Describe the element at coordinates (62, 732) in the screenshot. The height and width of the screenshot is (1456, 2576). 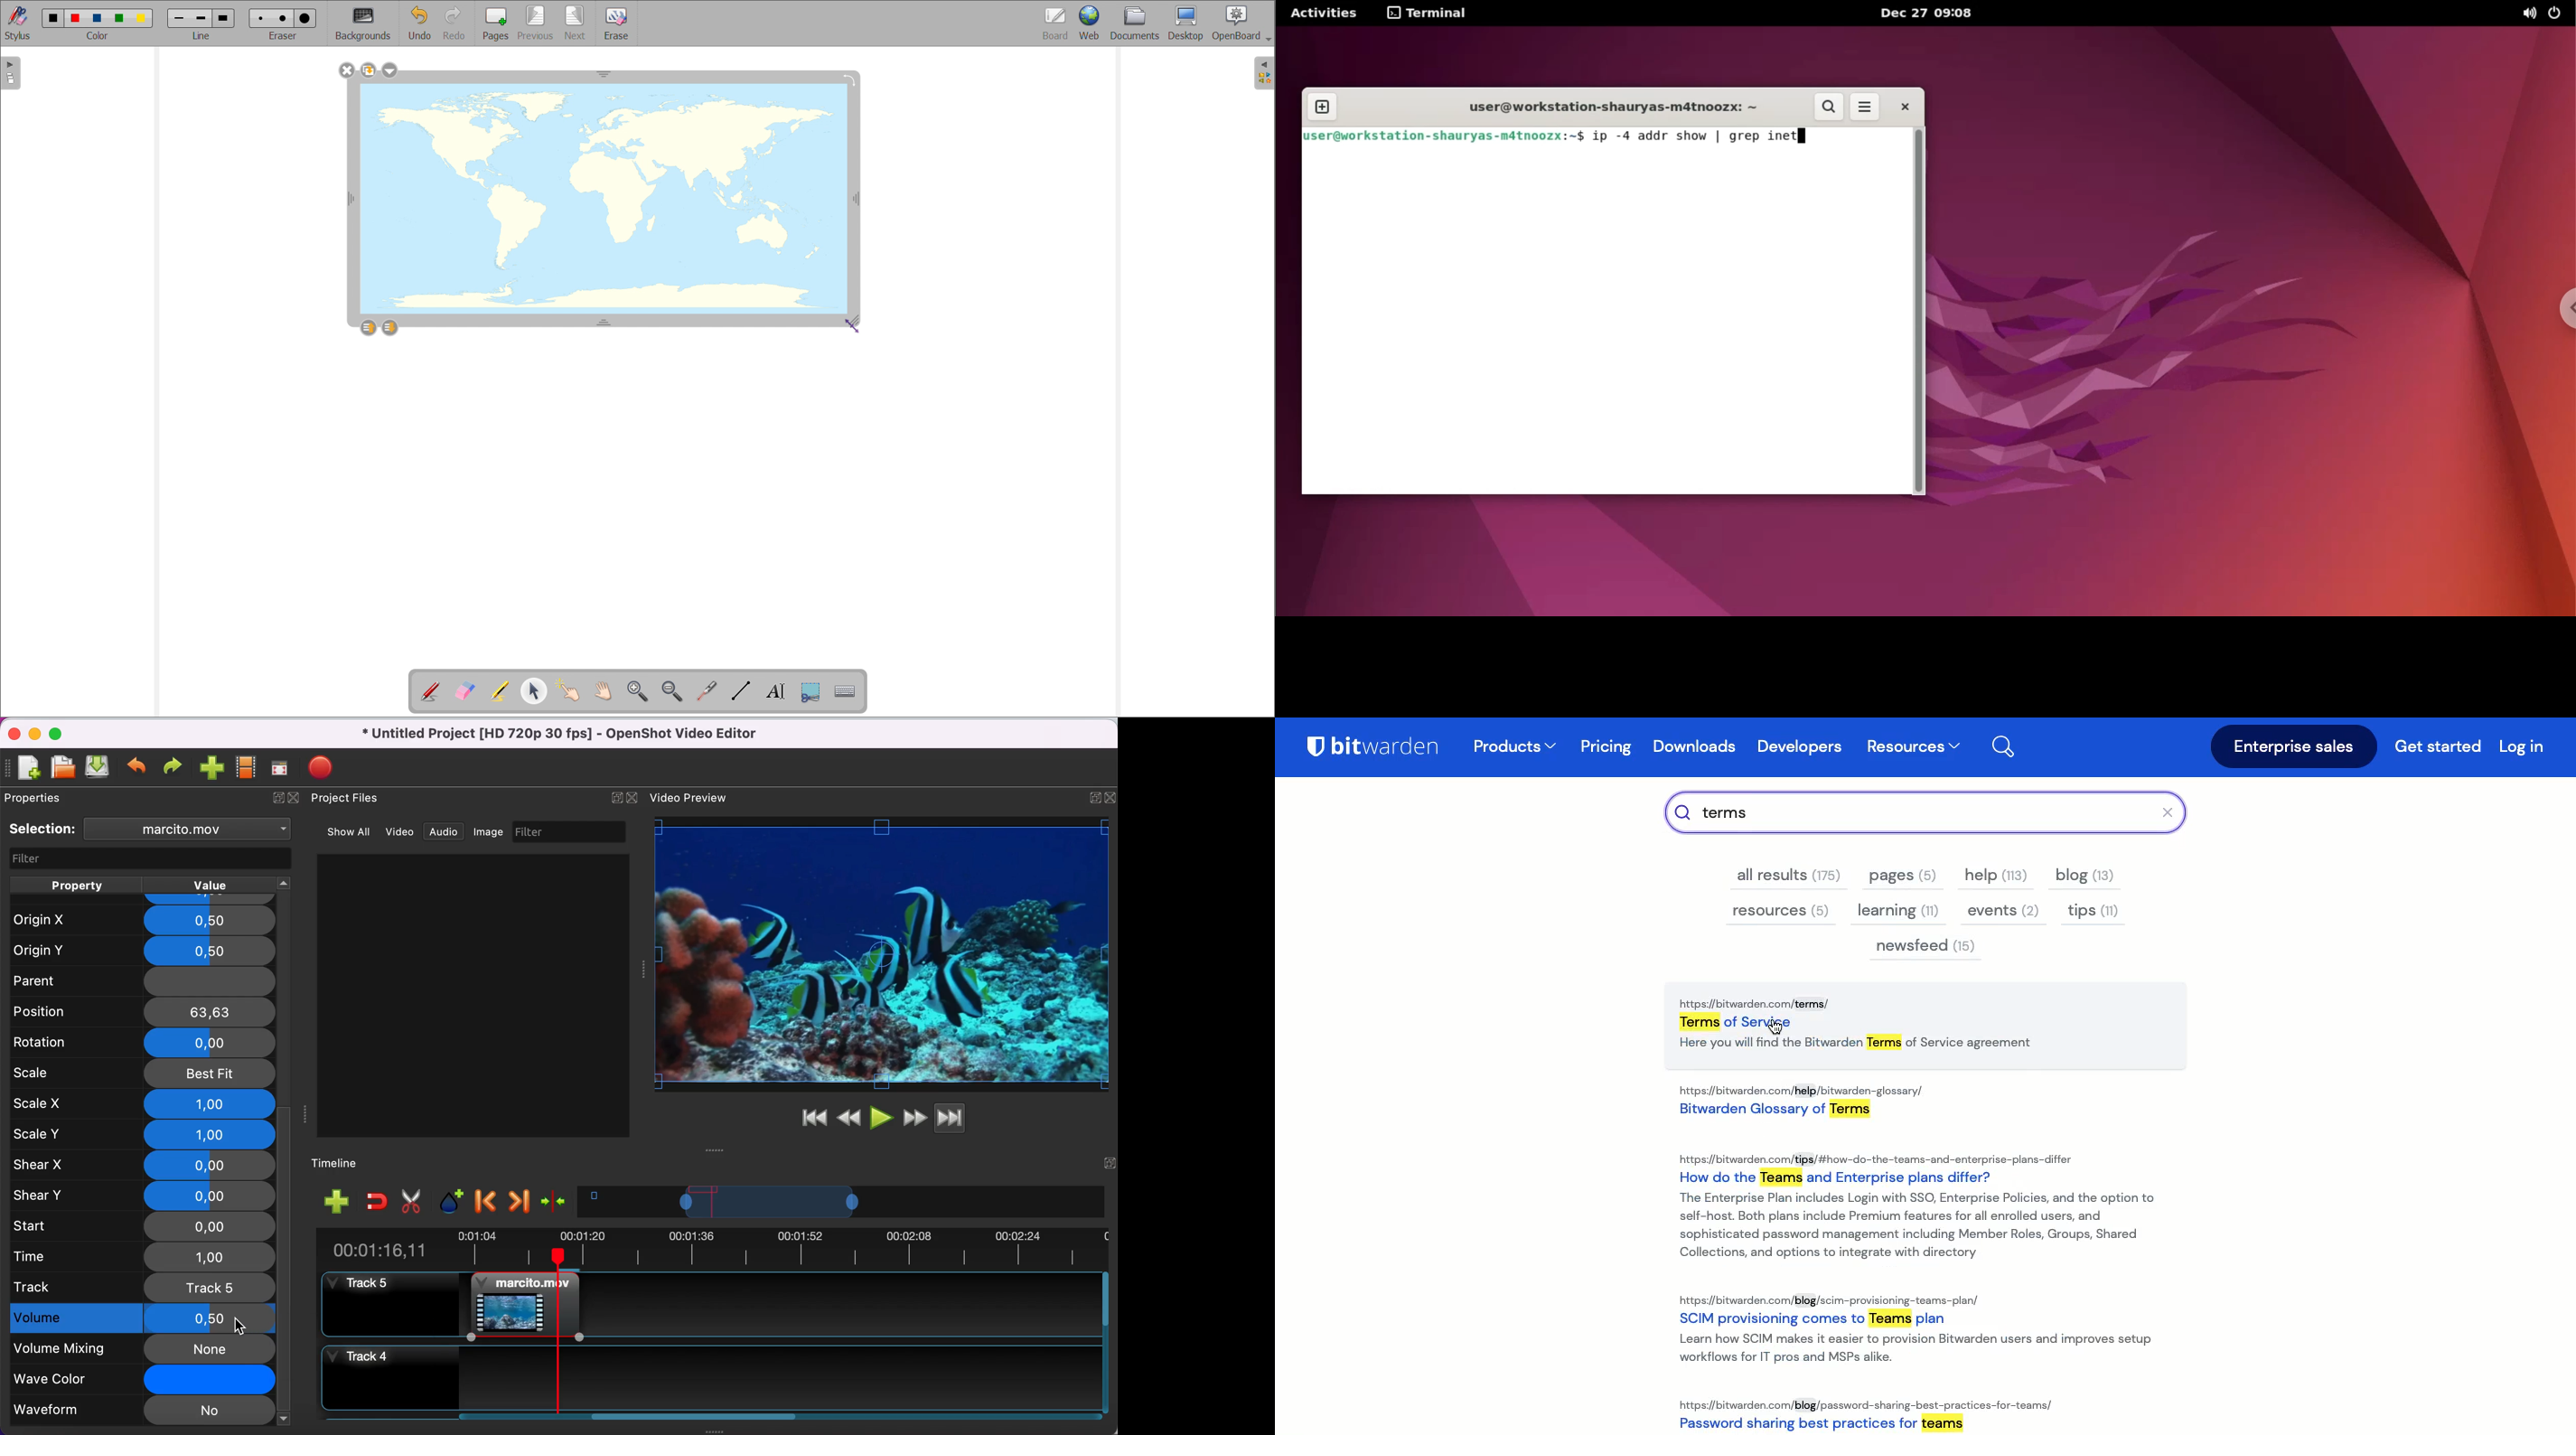
I see `maximize` at that location.